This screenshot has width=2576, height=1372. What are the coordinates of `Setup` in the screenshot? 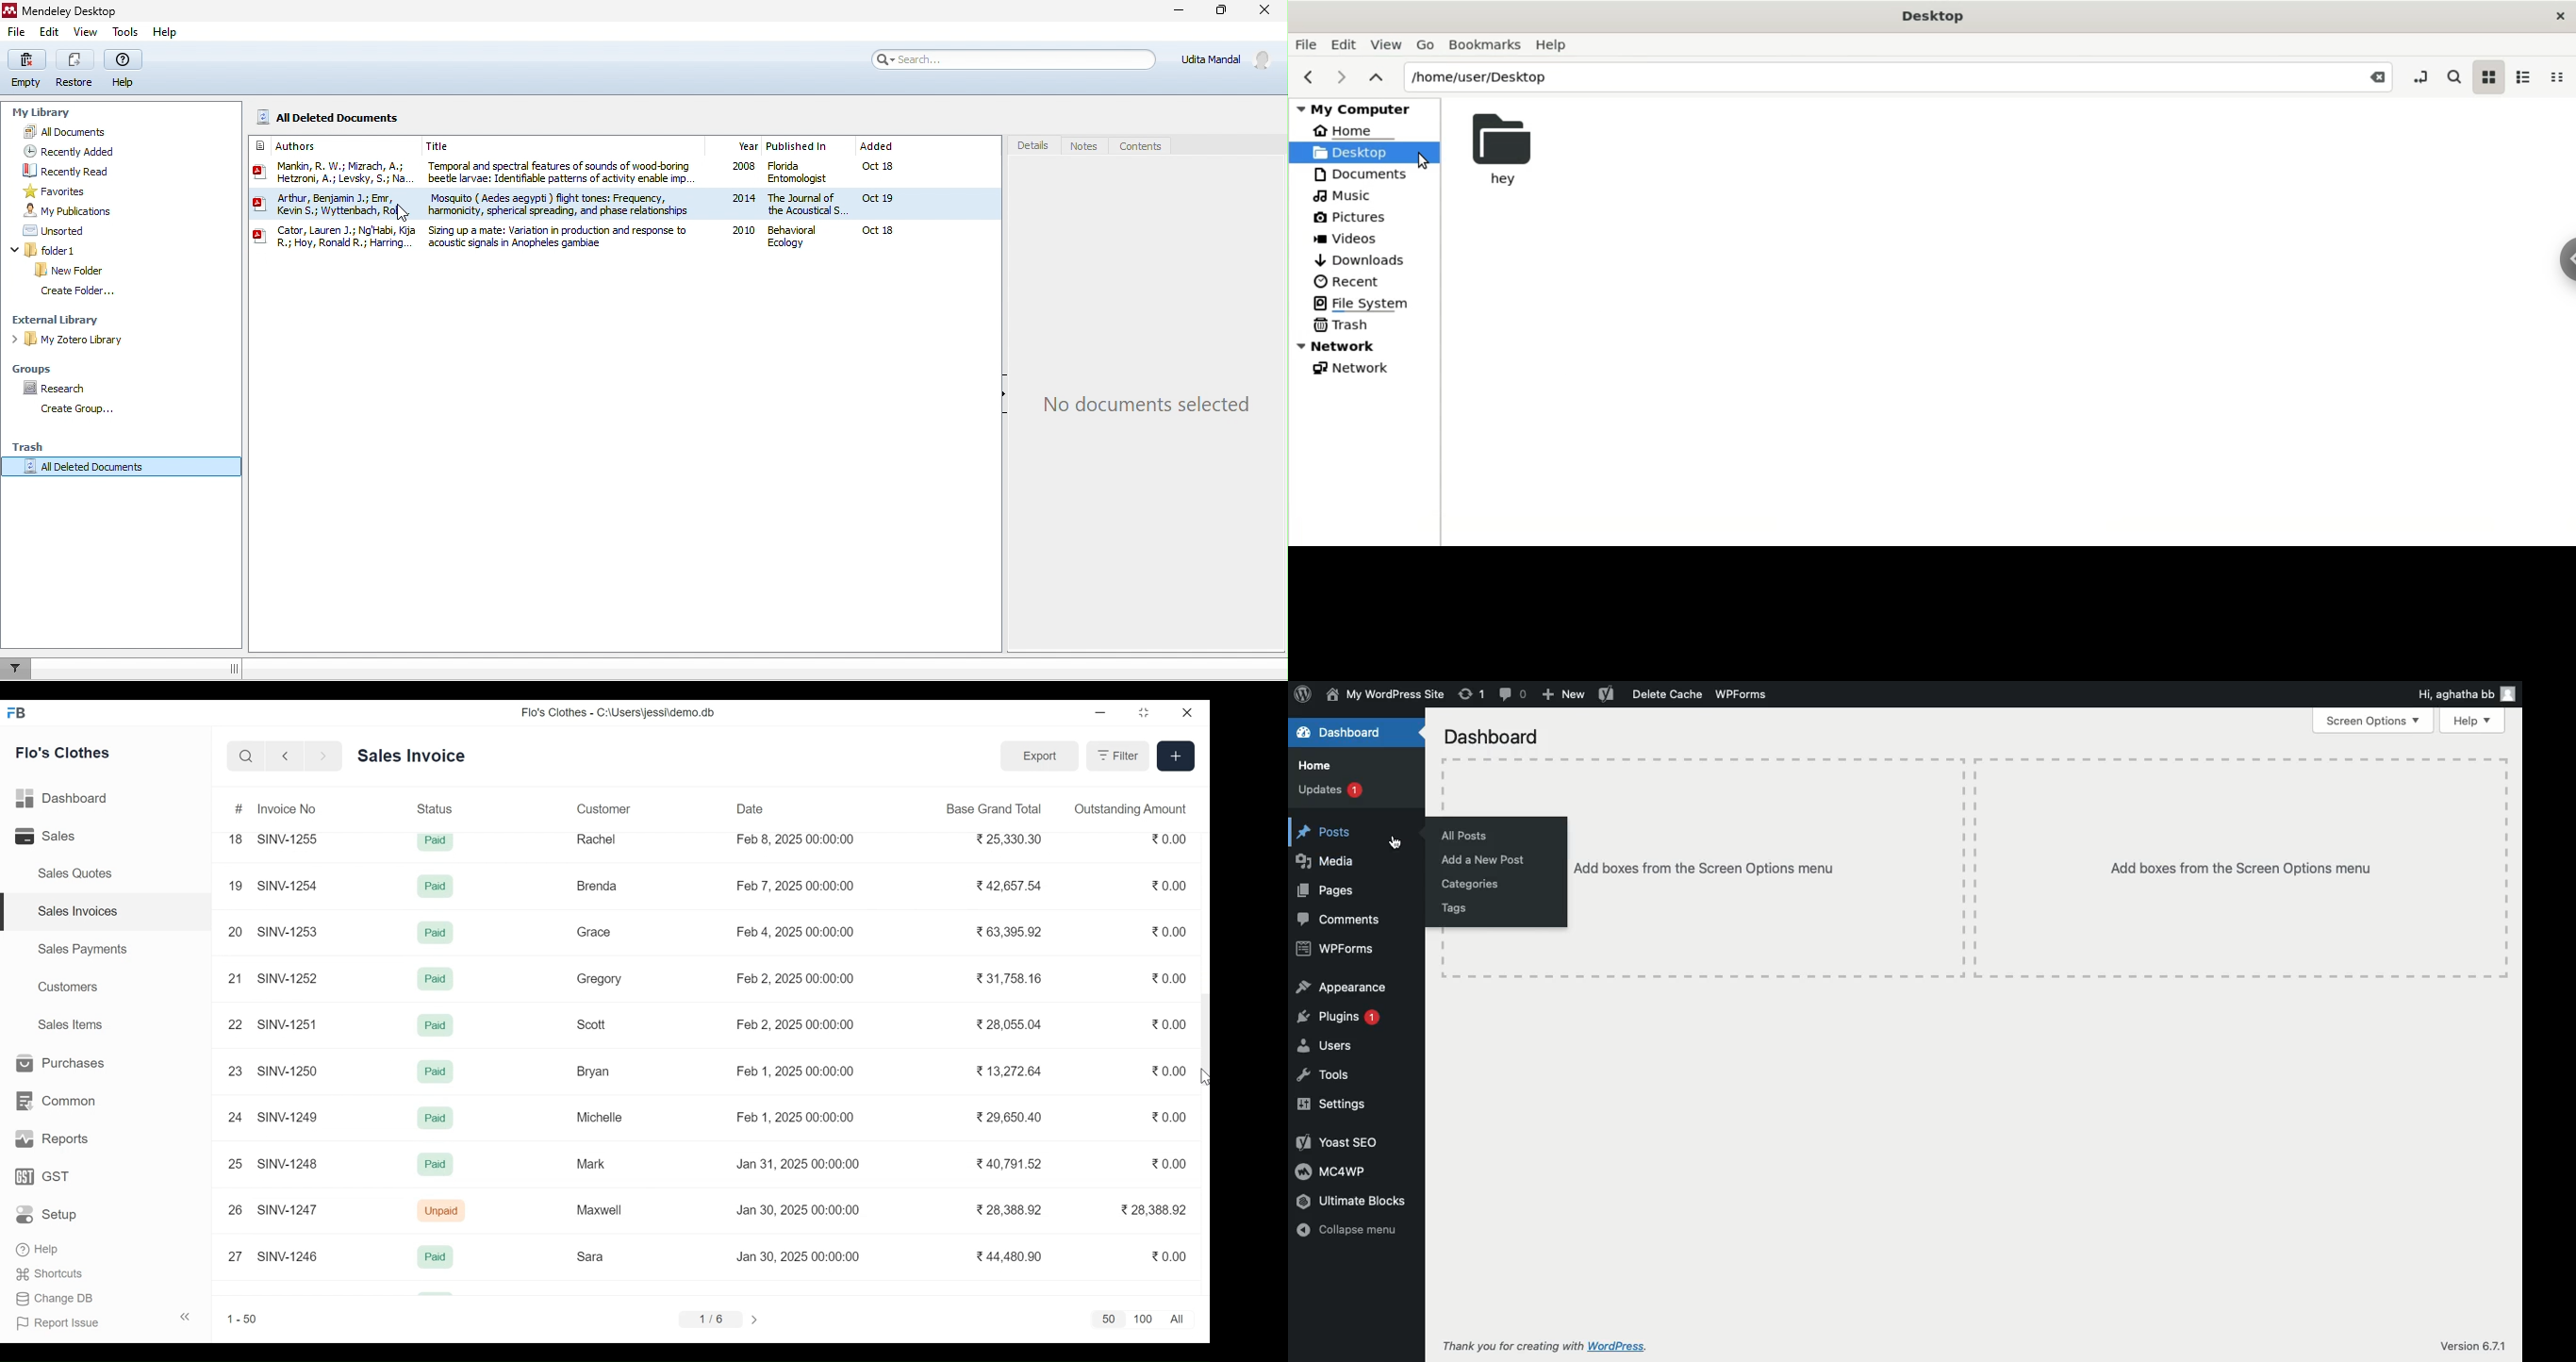 It's located at (50, 1214).